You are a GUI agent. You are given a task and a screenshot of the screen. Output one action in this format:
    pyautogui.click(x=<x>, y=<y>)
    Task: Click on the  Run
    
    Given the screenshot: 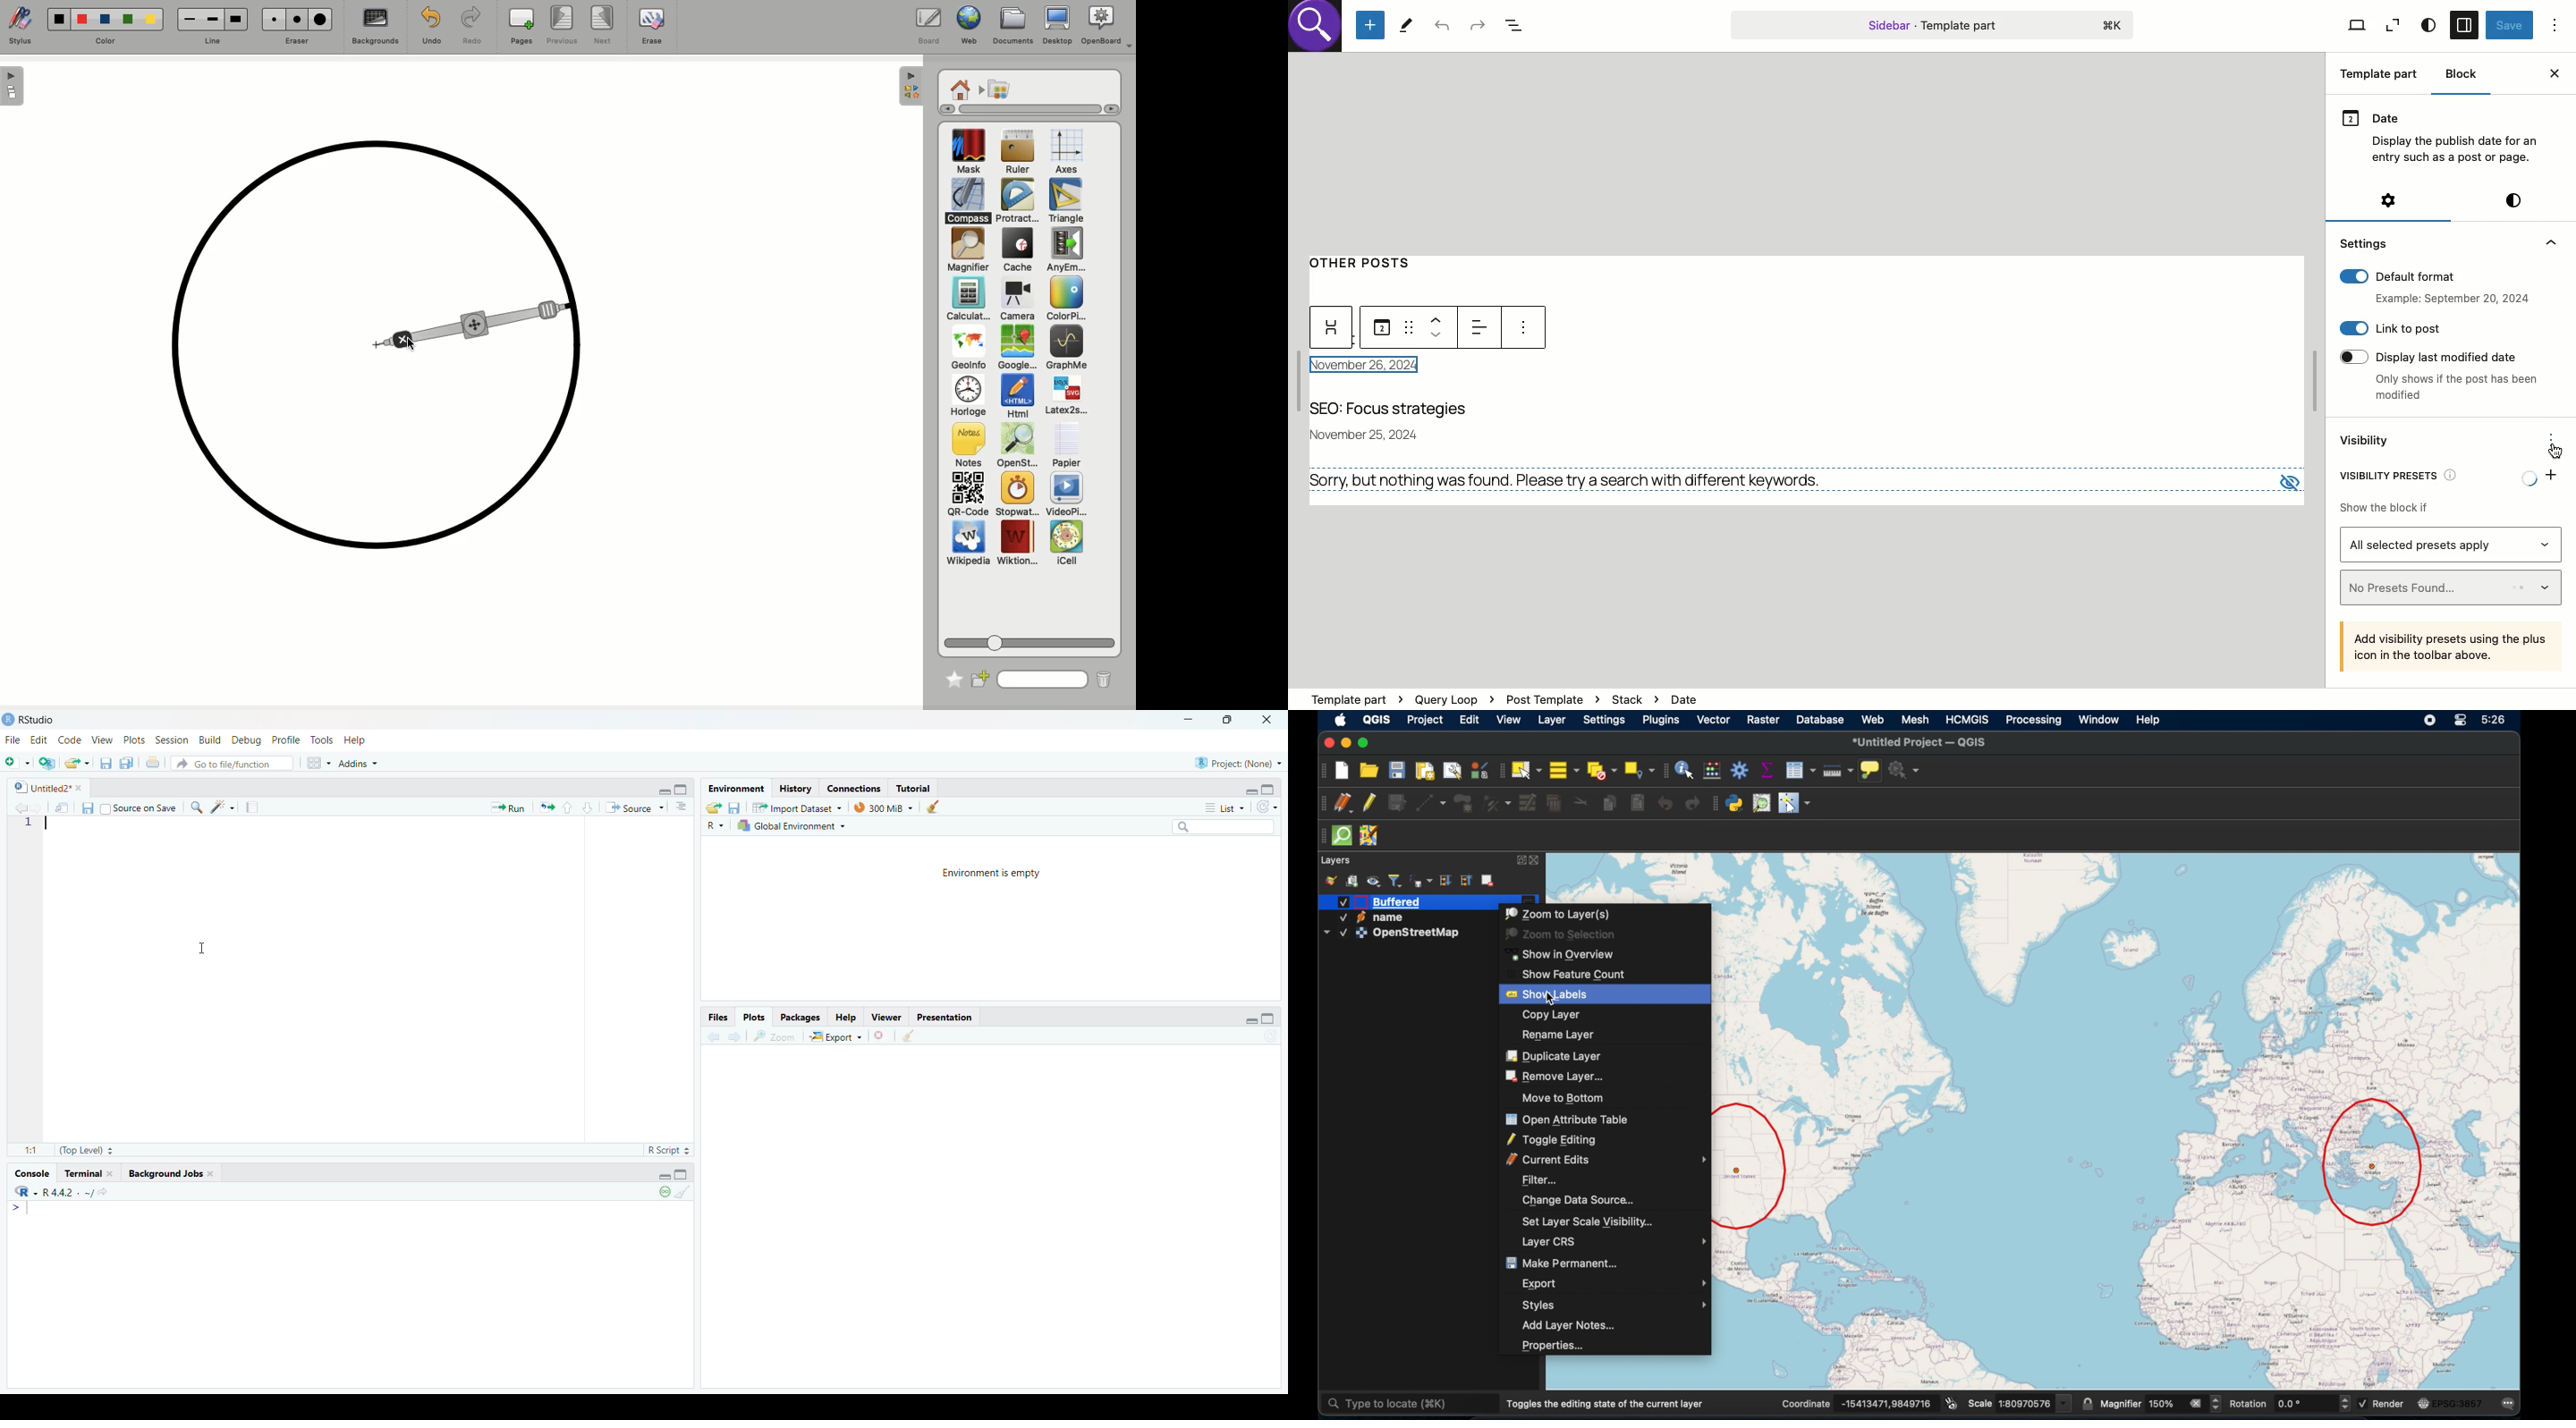 What is the action you would take?
    pyautogui.click(x=509, y=809)
    